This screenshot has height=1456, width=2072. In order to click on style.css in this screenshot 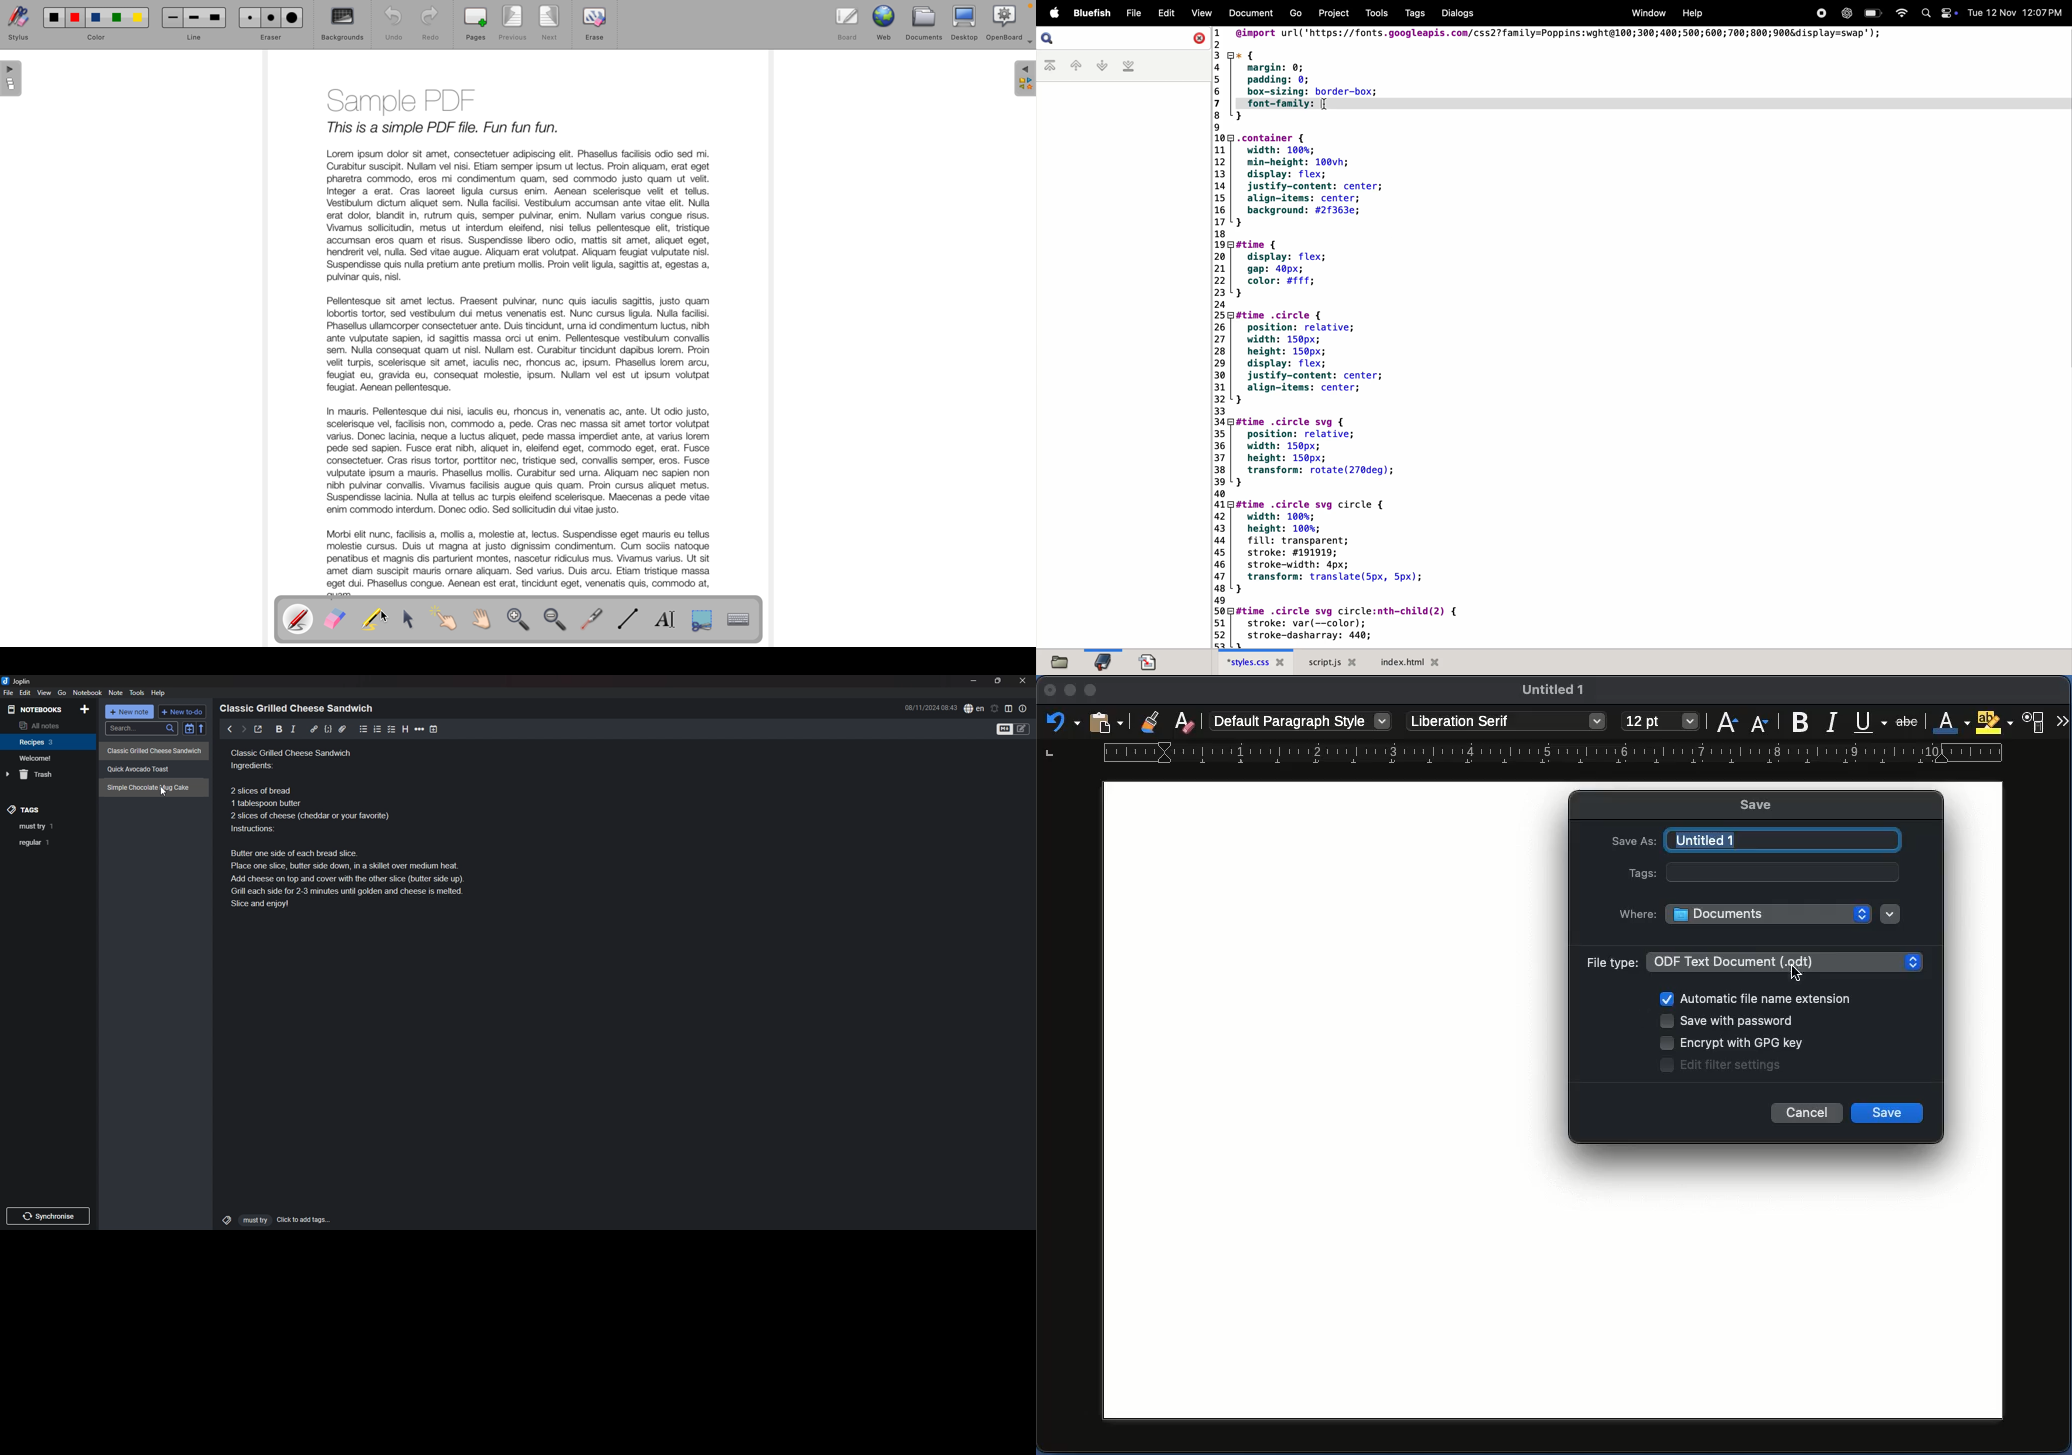, I will do `click(1259, 663)`.